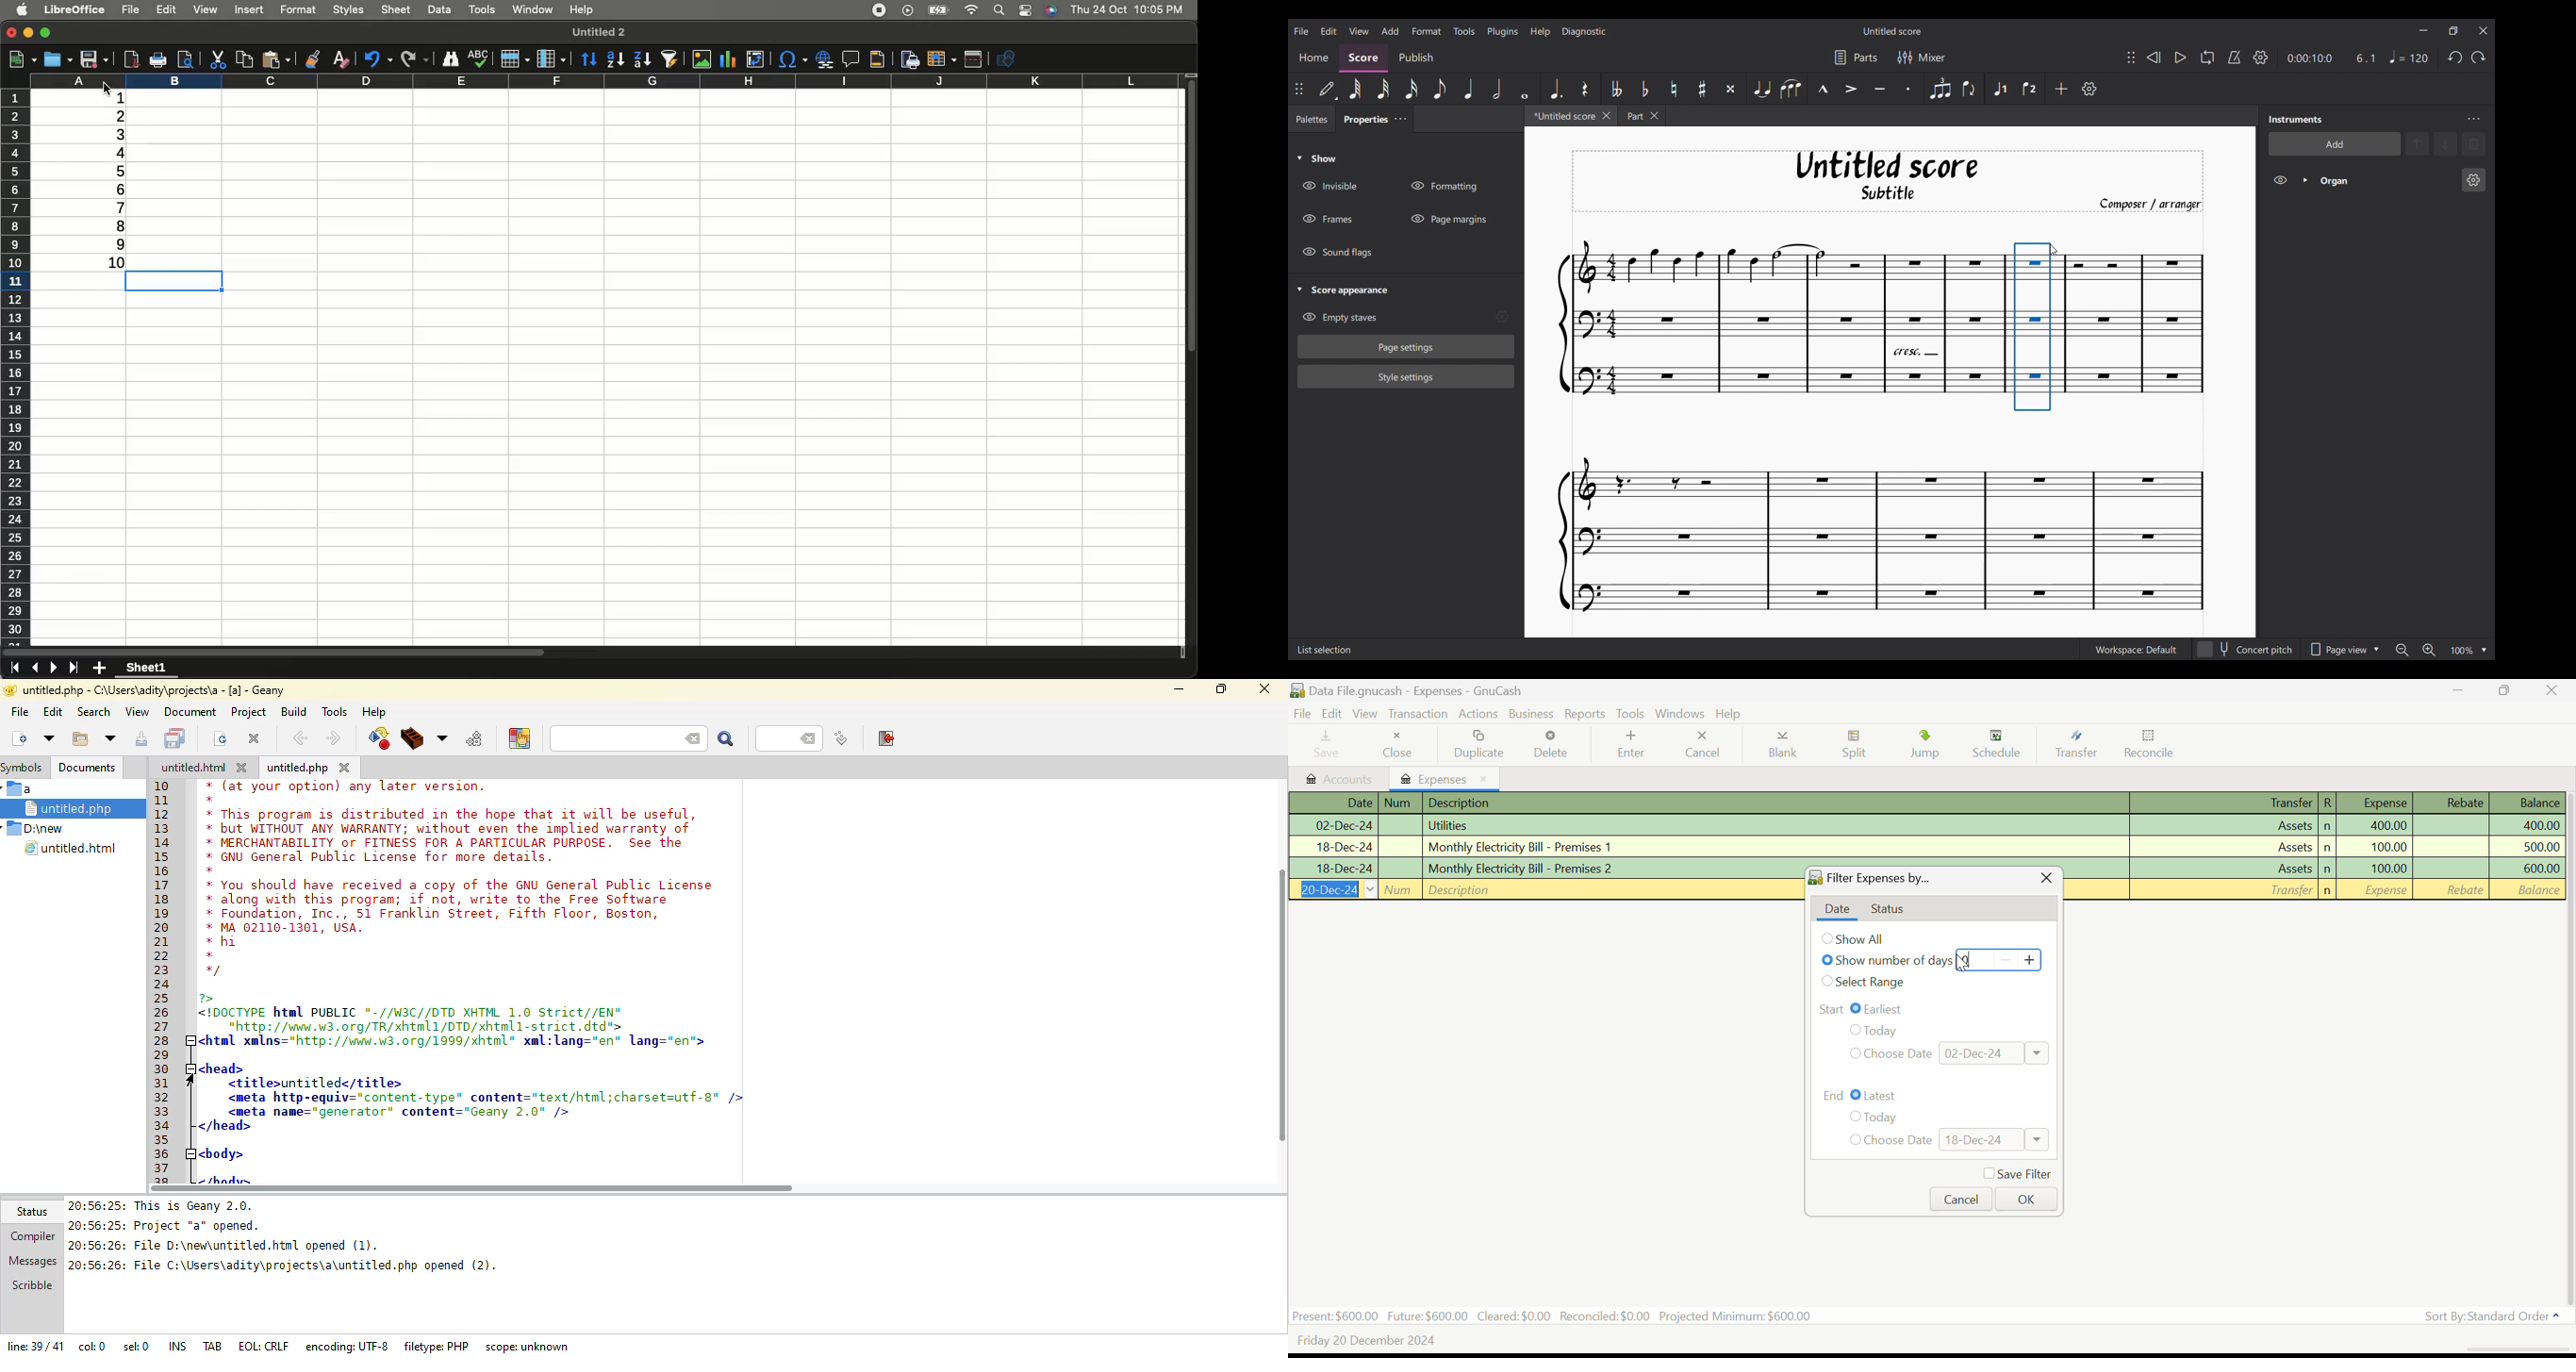 The width and height of the screenshot is (2576, 1372). Describe the element at coordinates (602, 81) in the screenshot. I see `Column` at that location.